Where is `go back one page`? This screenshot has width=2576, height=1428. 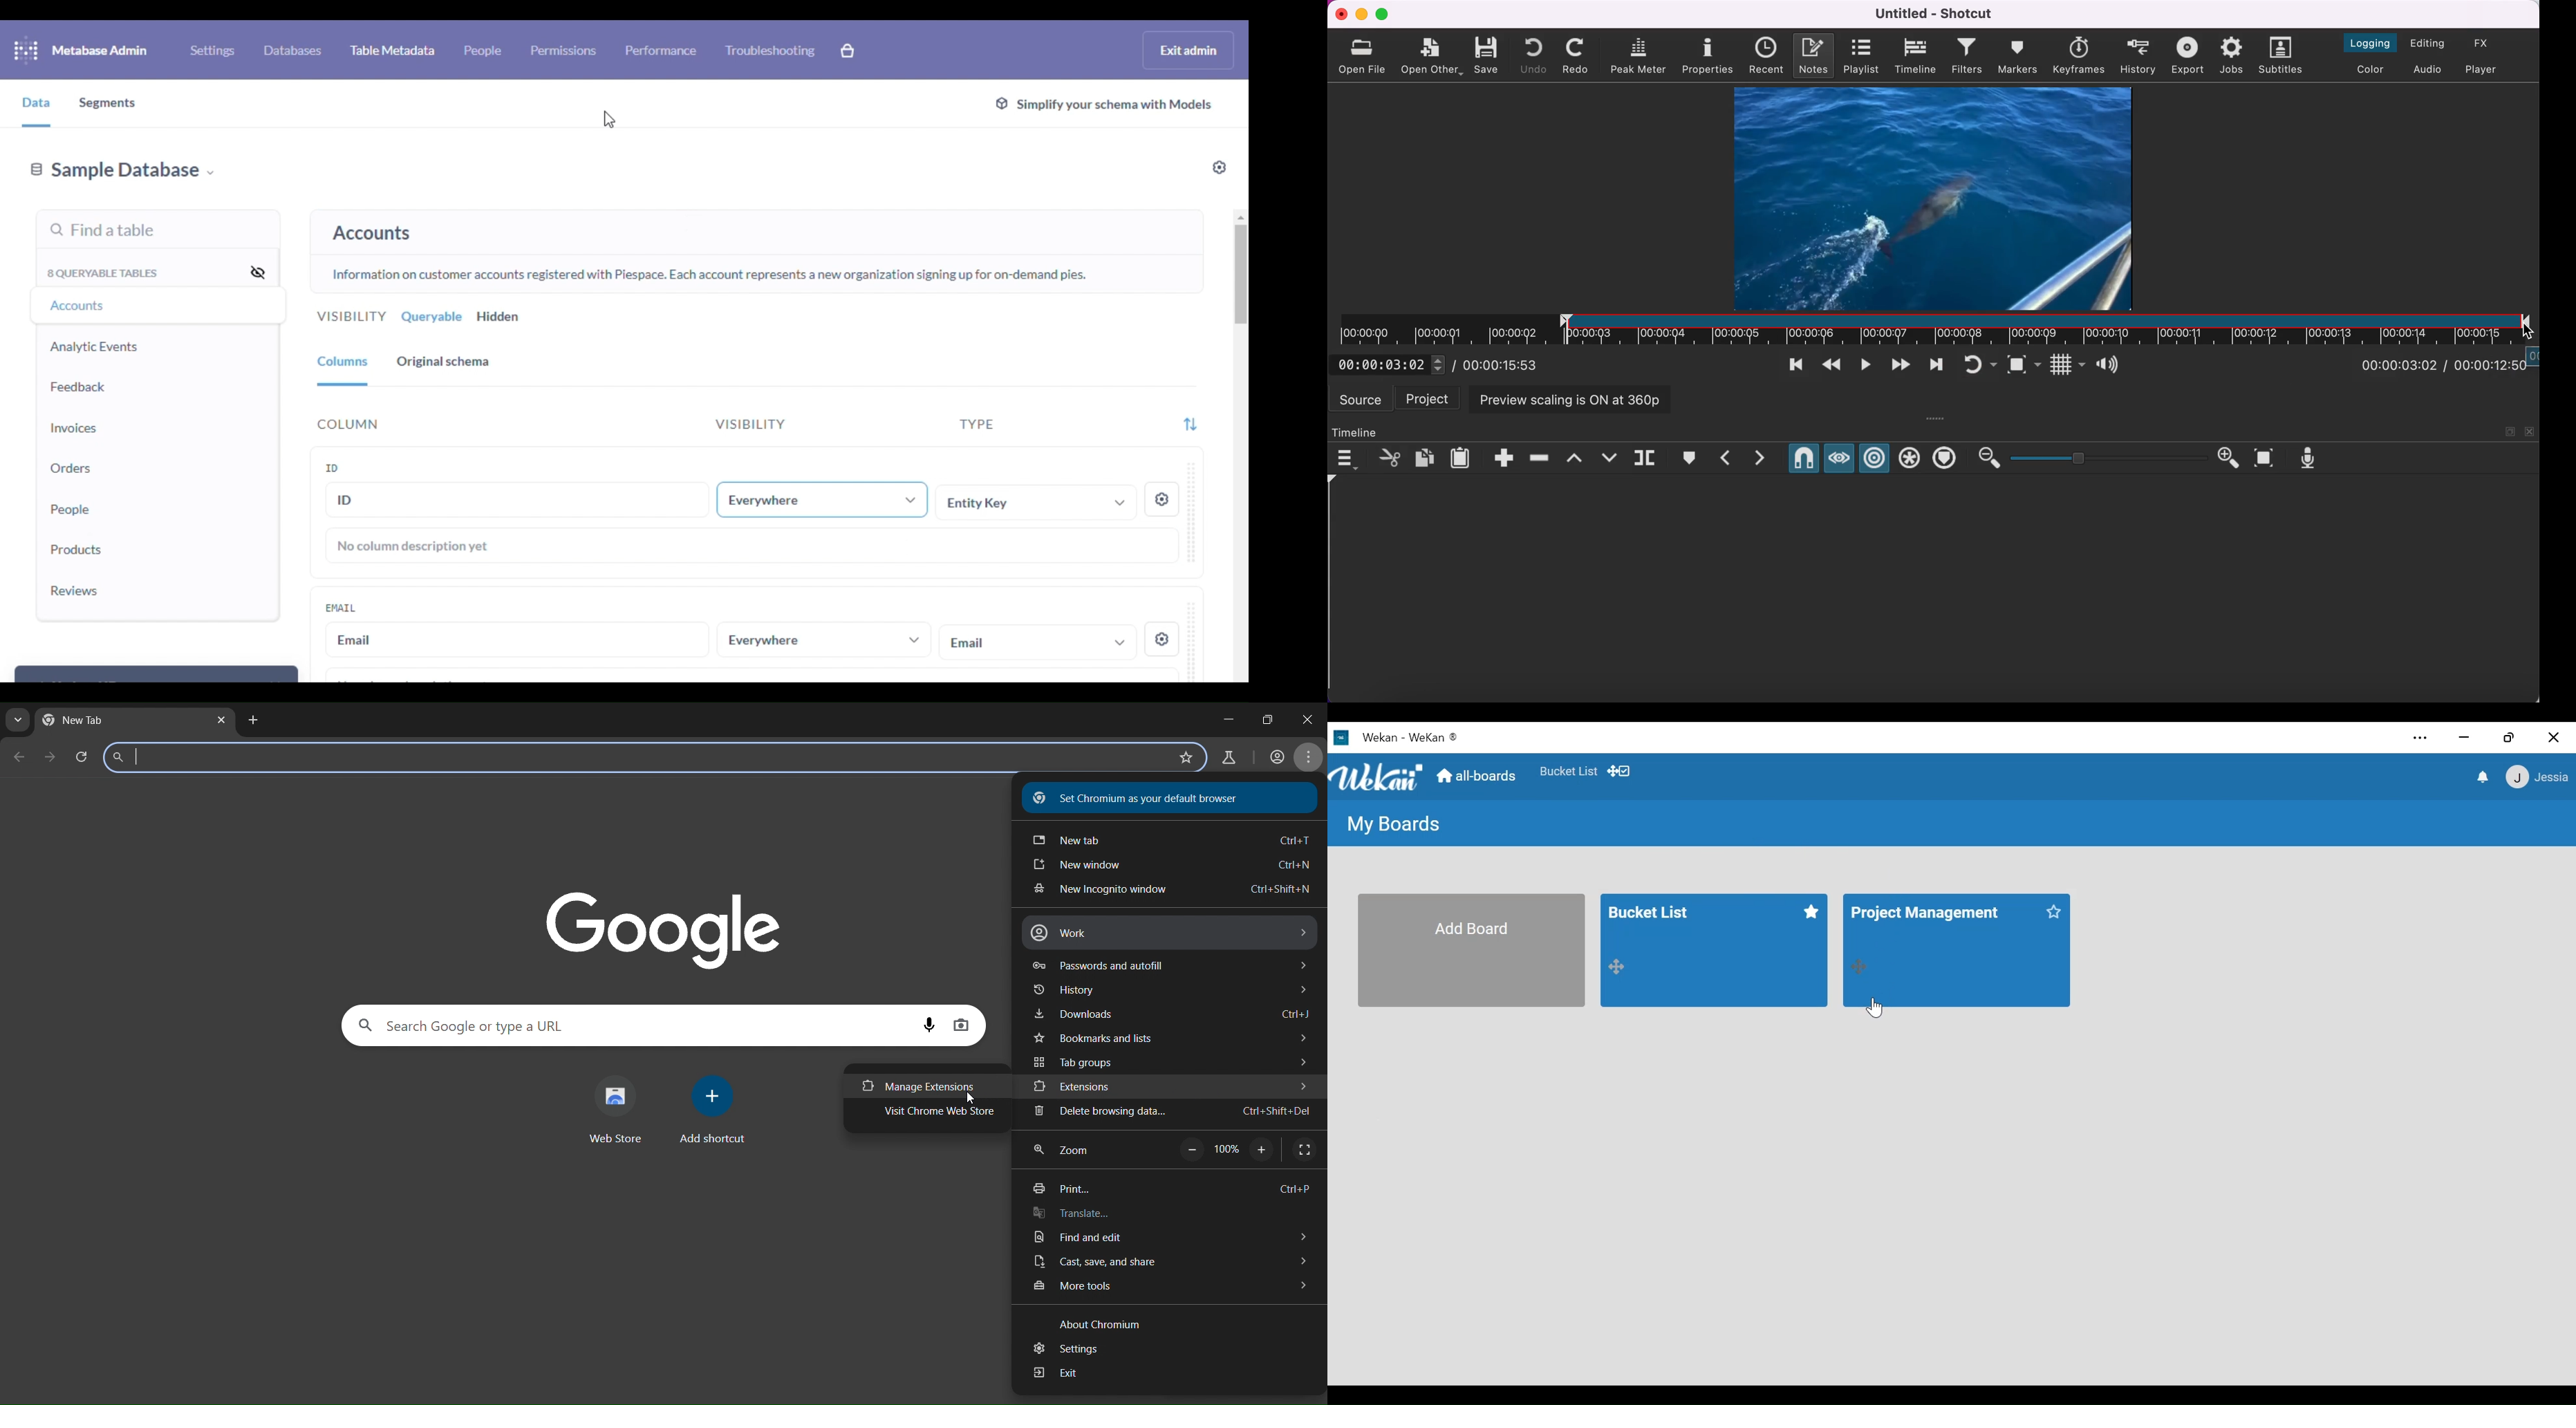
go back one page is located at coordinates (18, 756).